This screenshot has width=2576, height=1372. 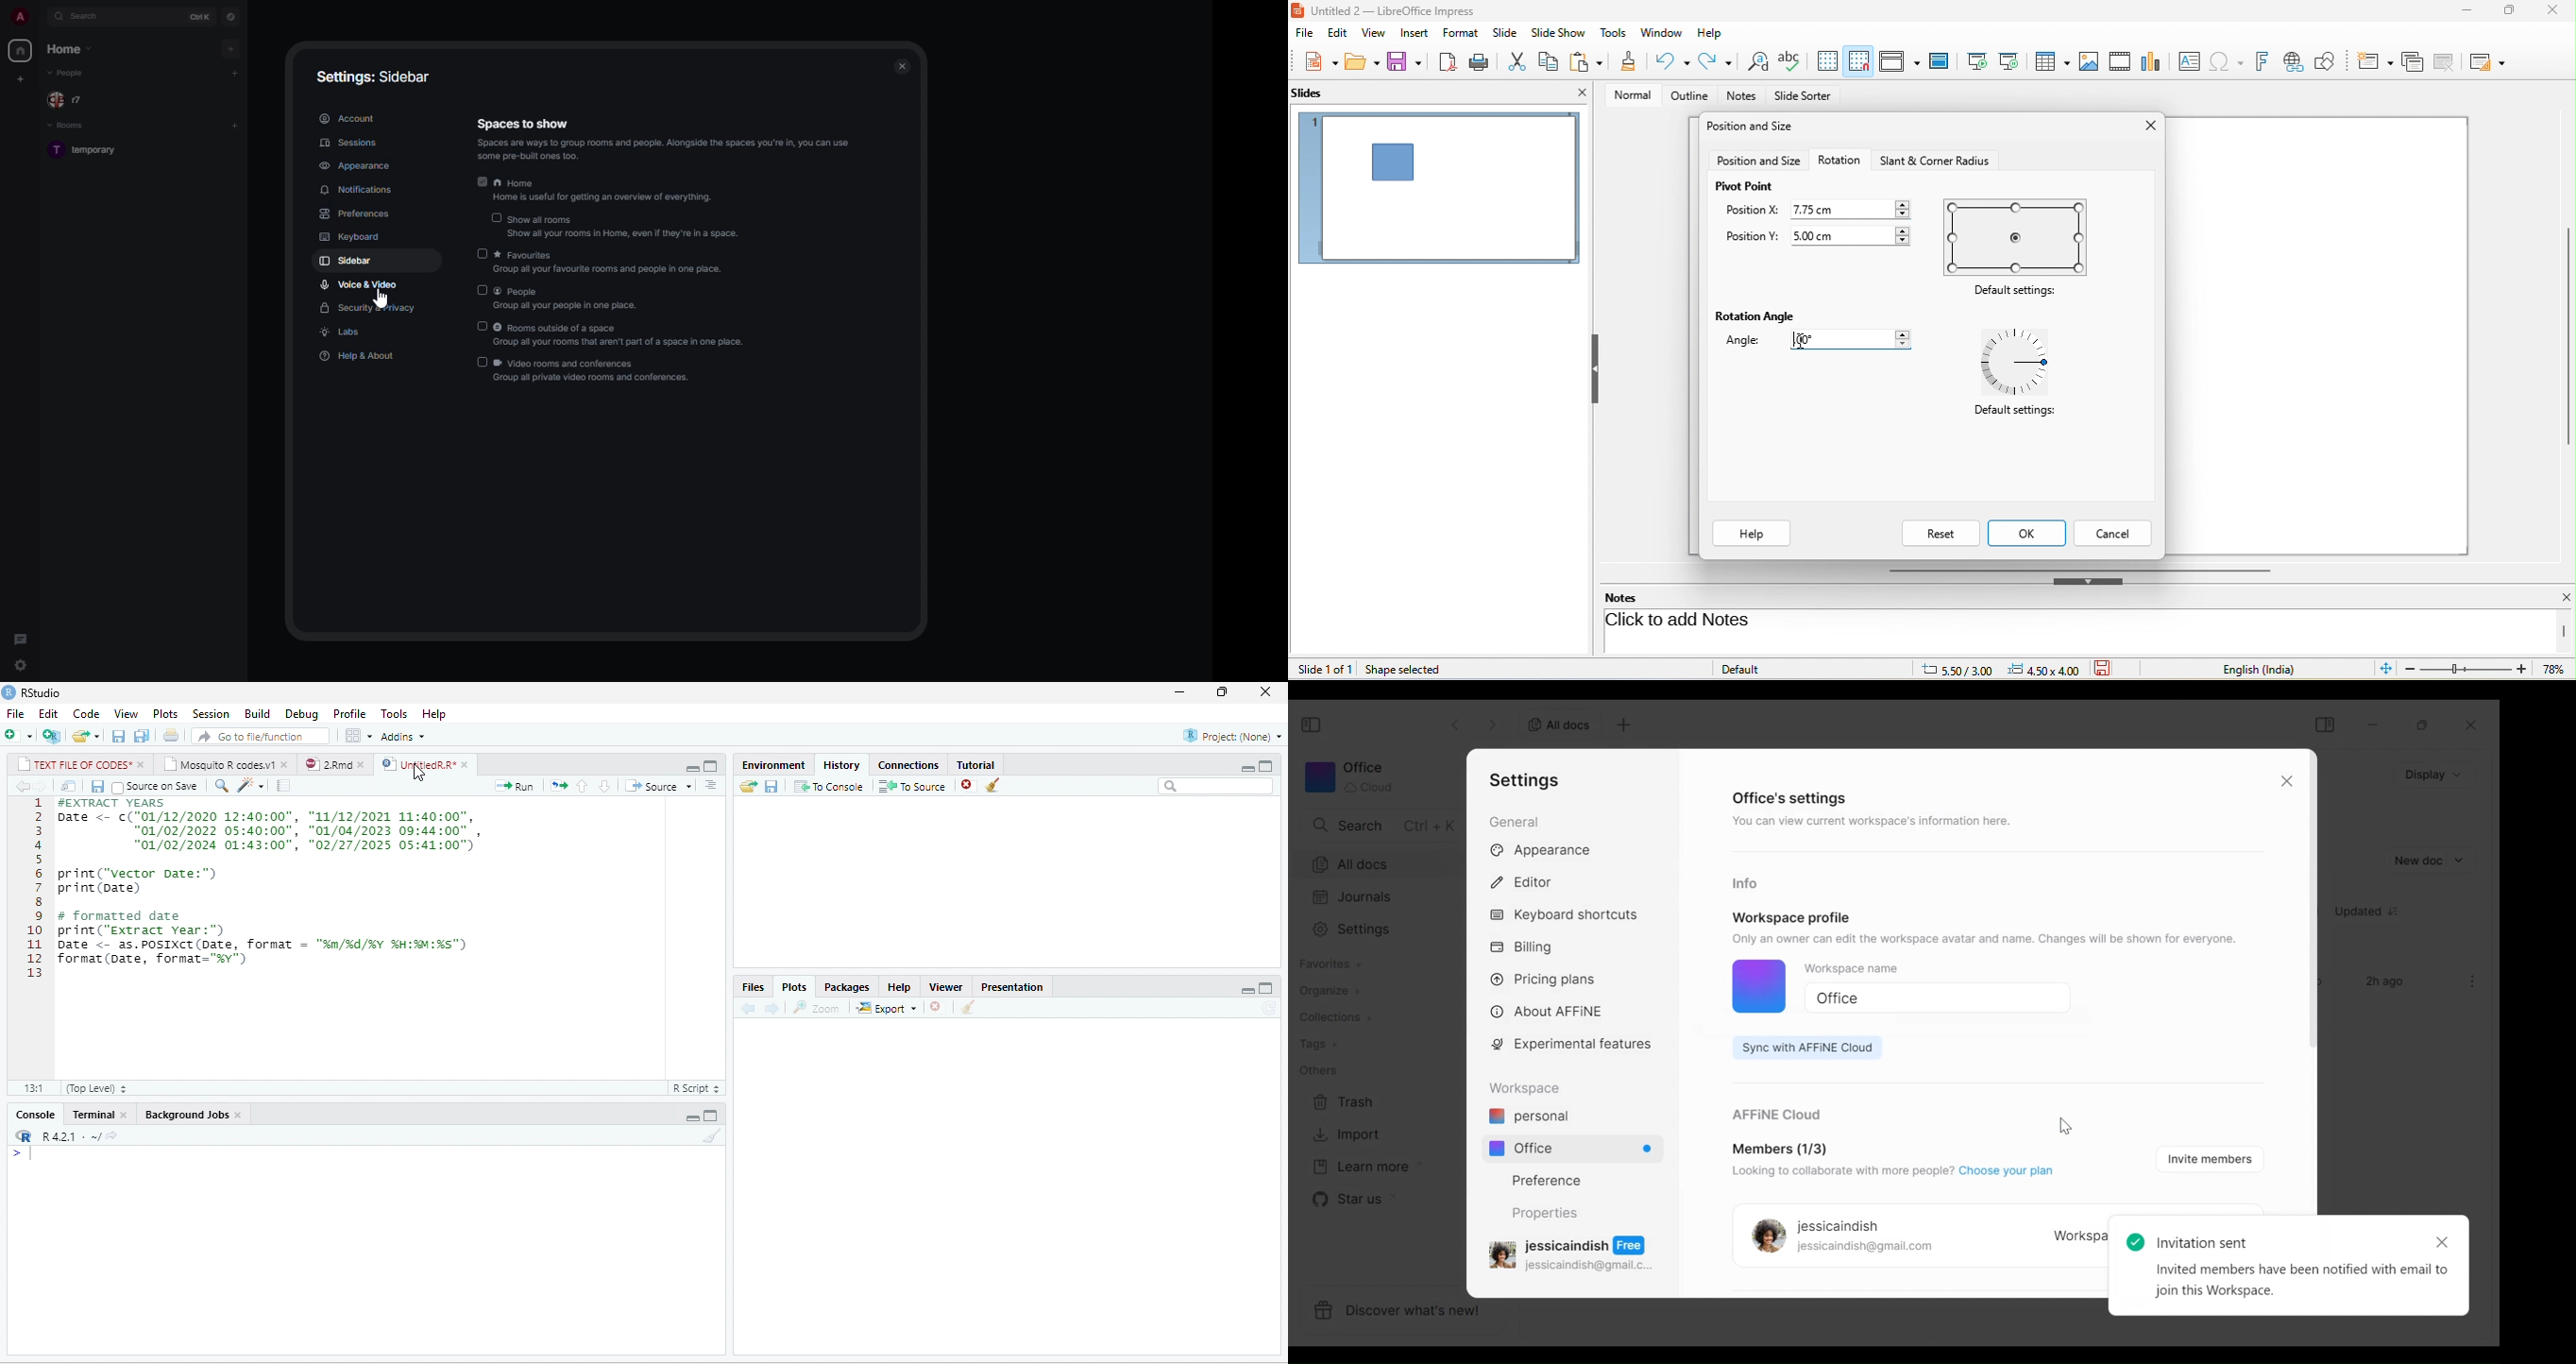 What do you see at coordinates (1752, 212) in the screenshot?
I see `position x` at bounding box center [1752, 212].